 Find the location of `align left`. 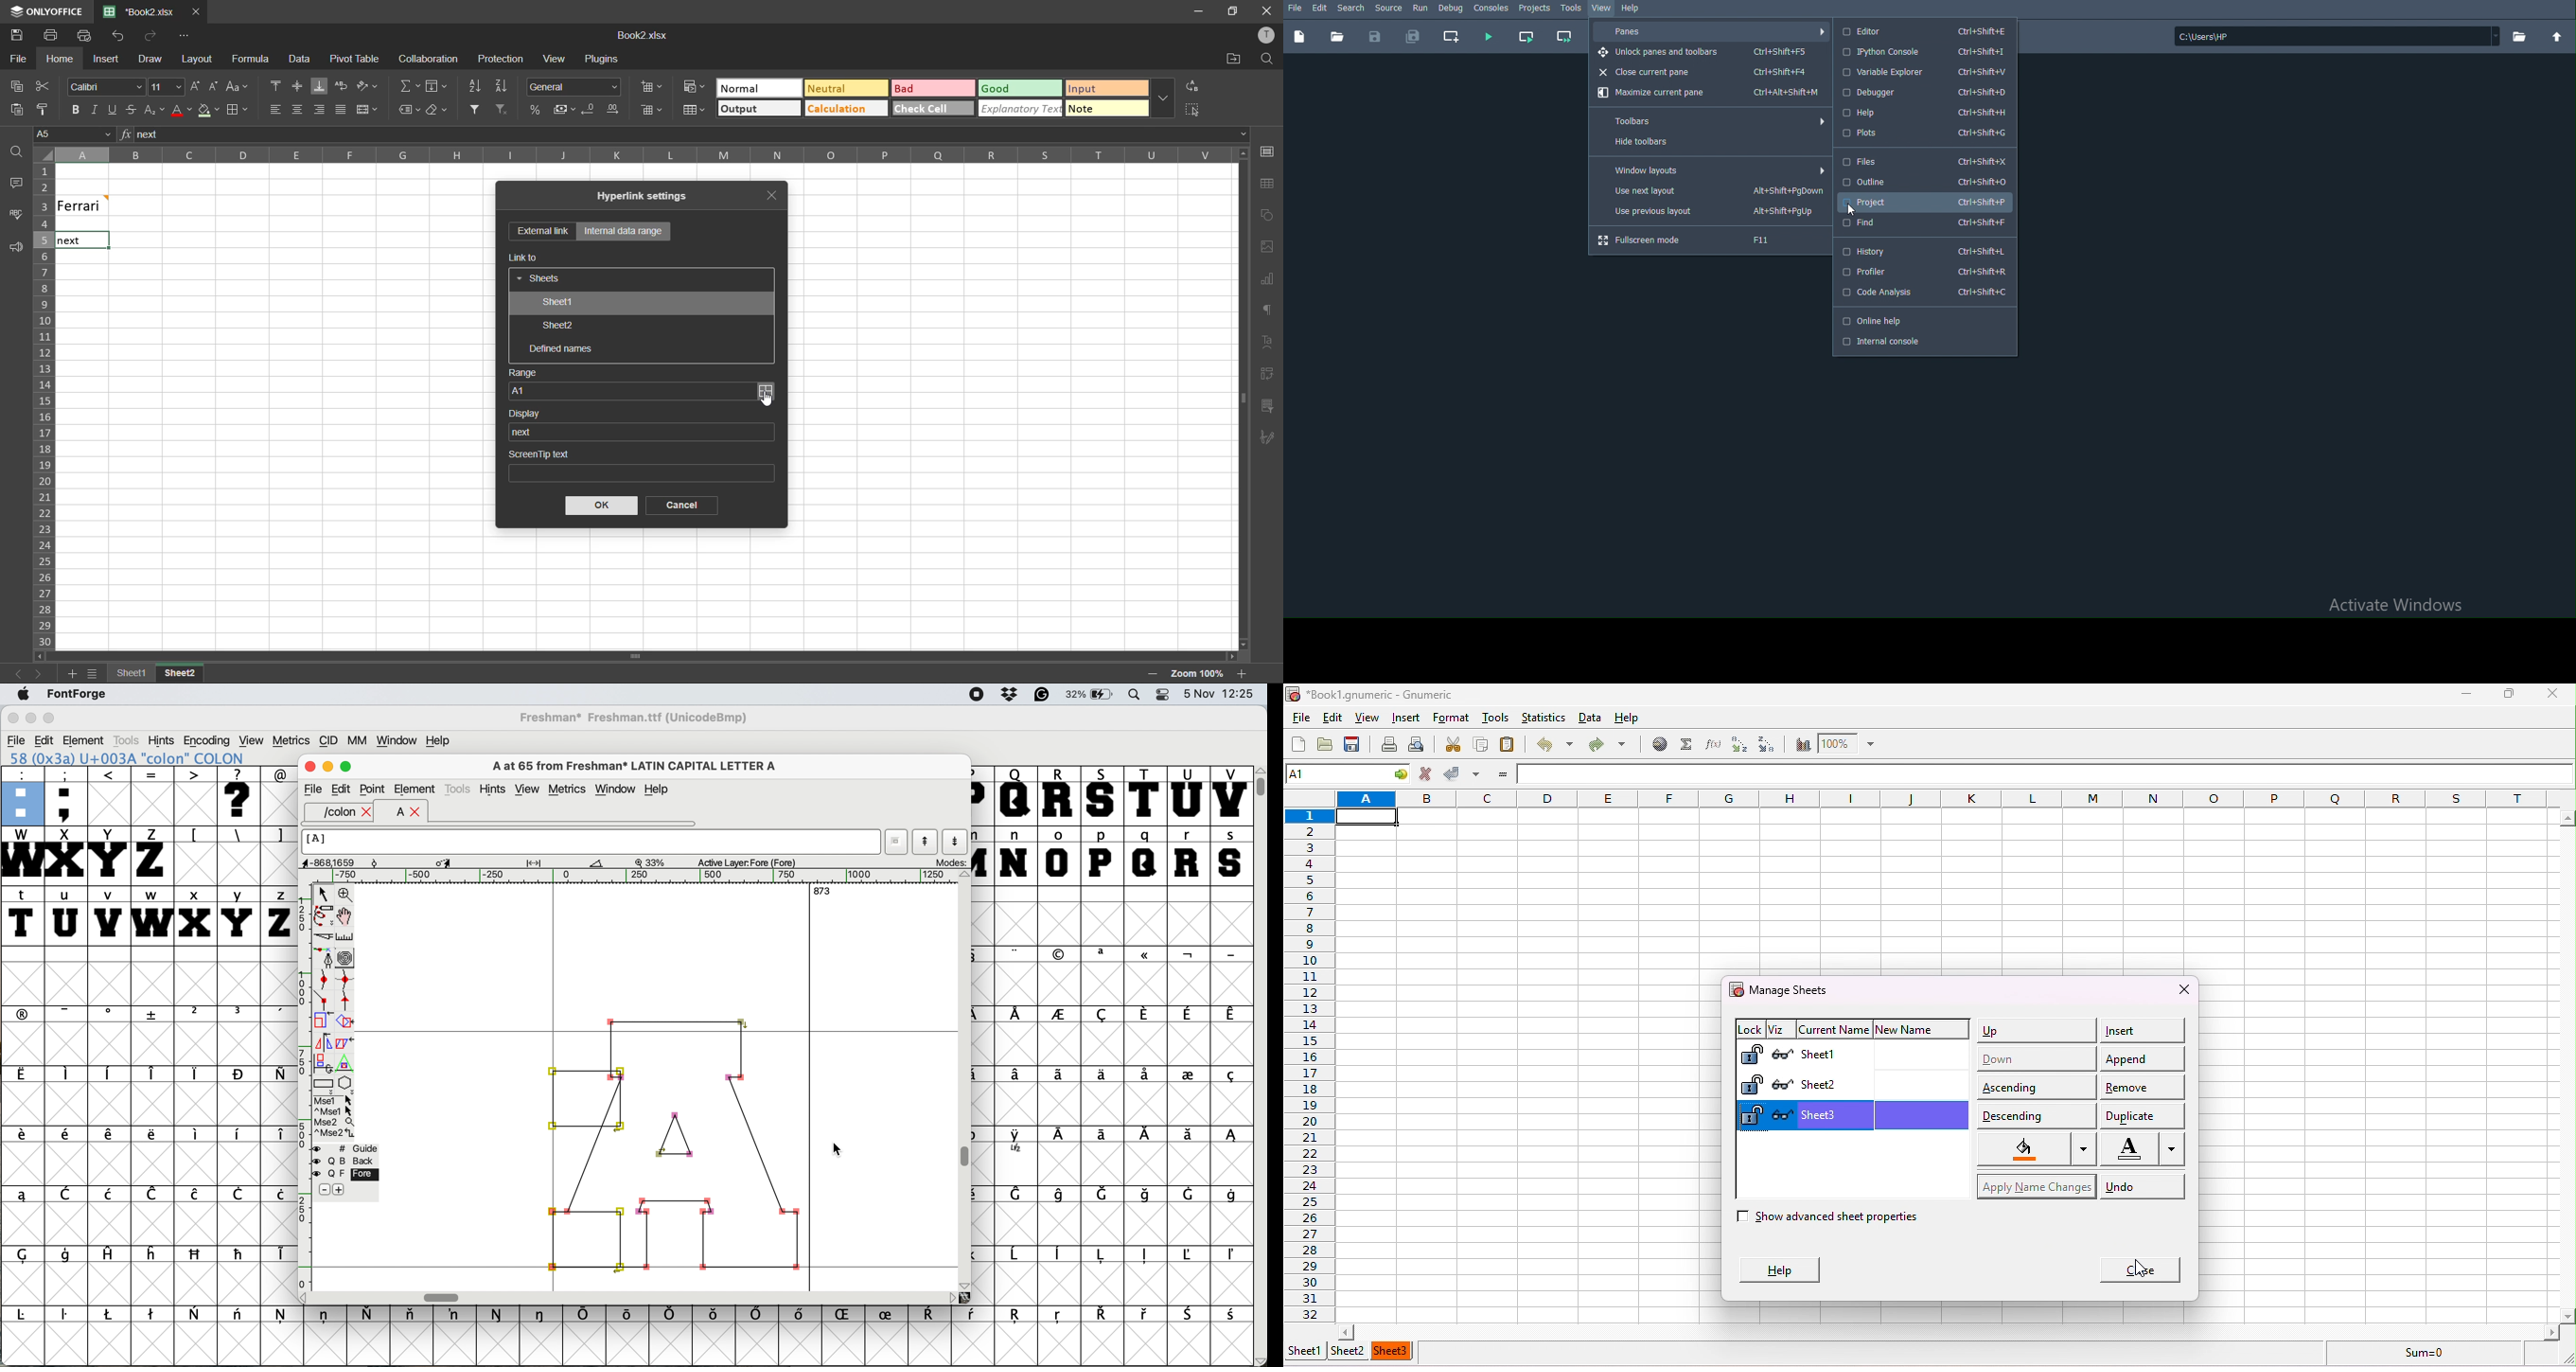

align left is located at coordinates (275, 108).